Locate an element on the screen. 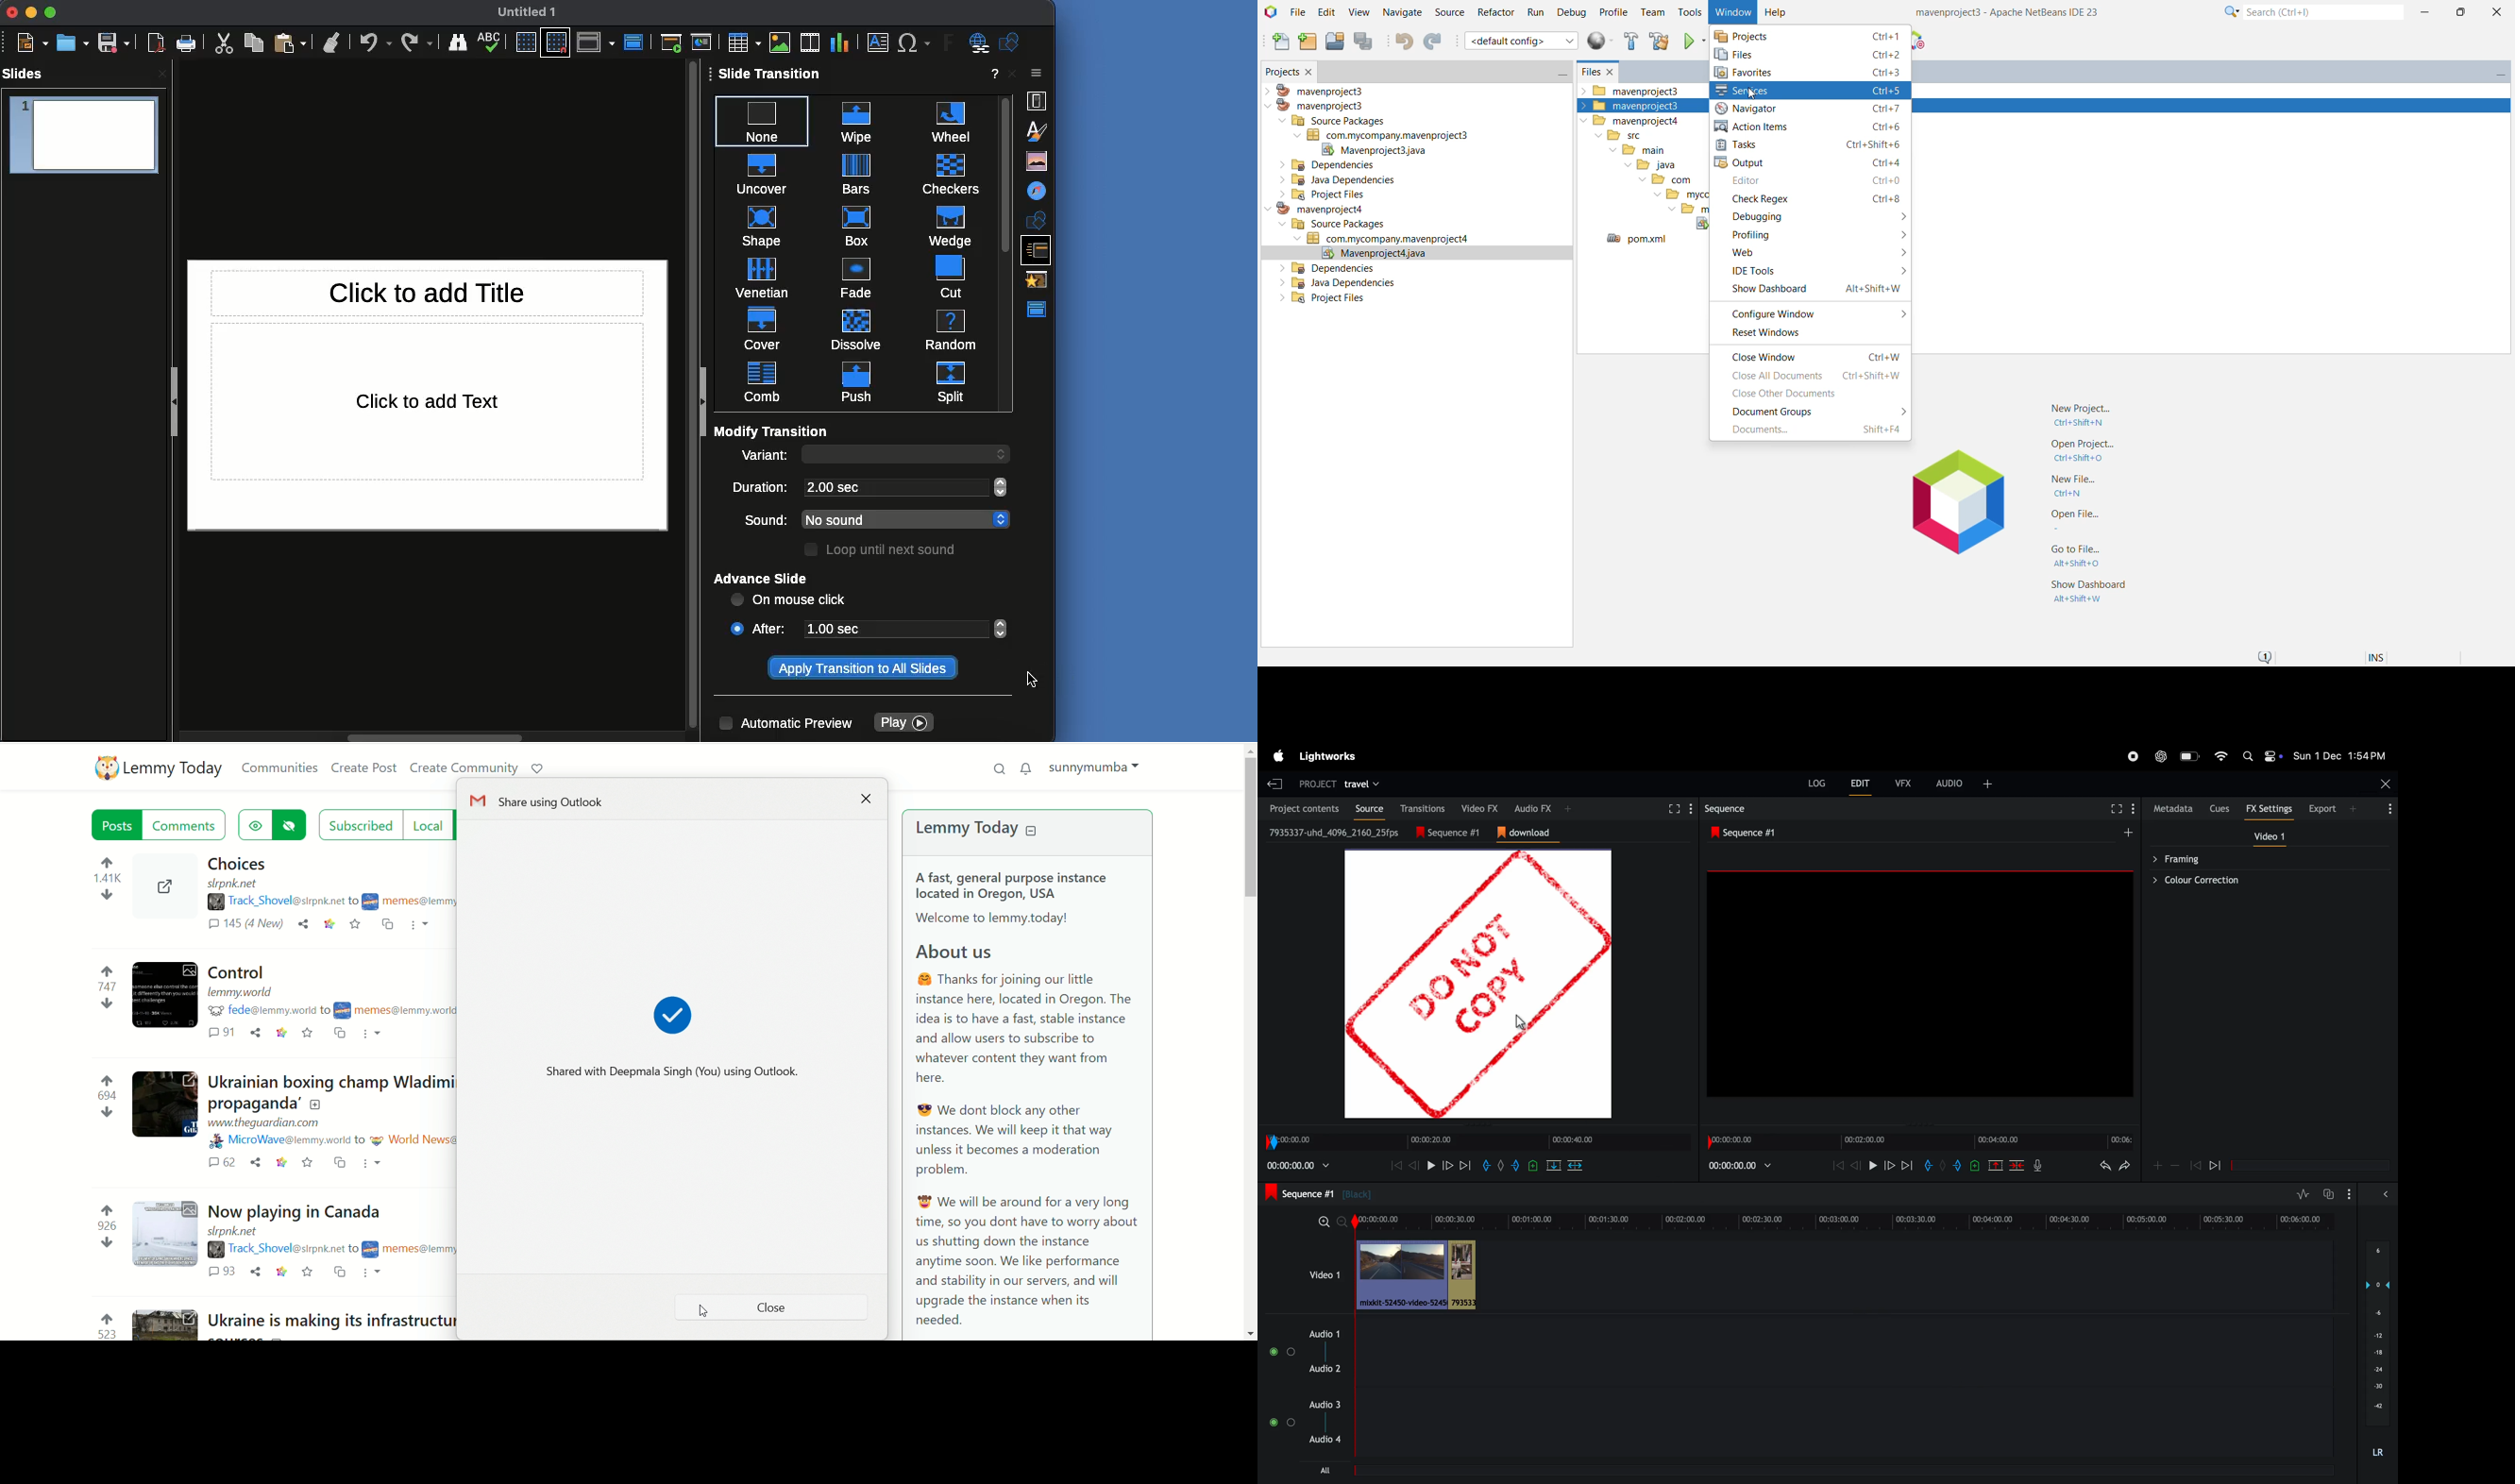 Image resolution: width=2520 pixels, height=1484 pixels. venetian is located at coordinates (763, 275).